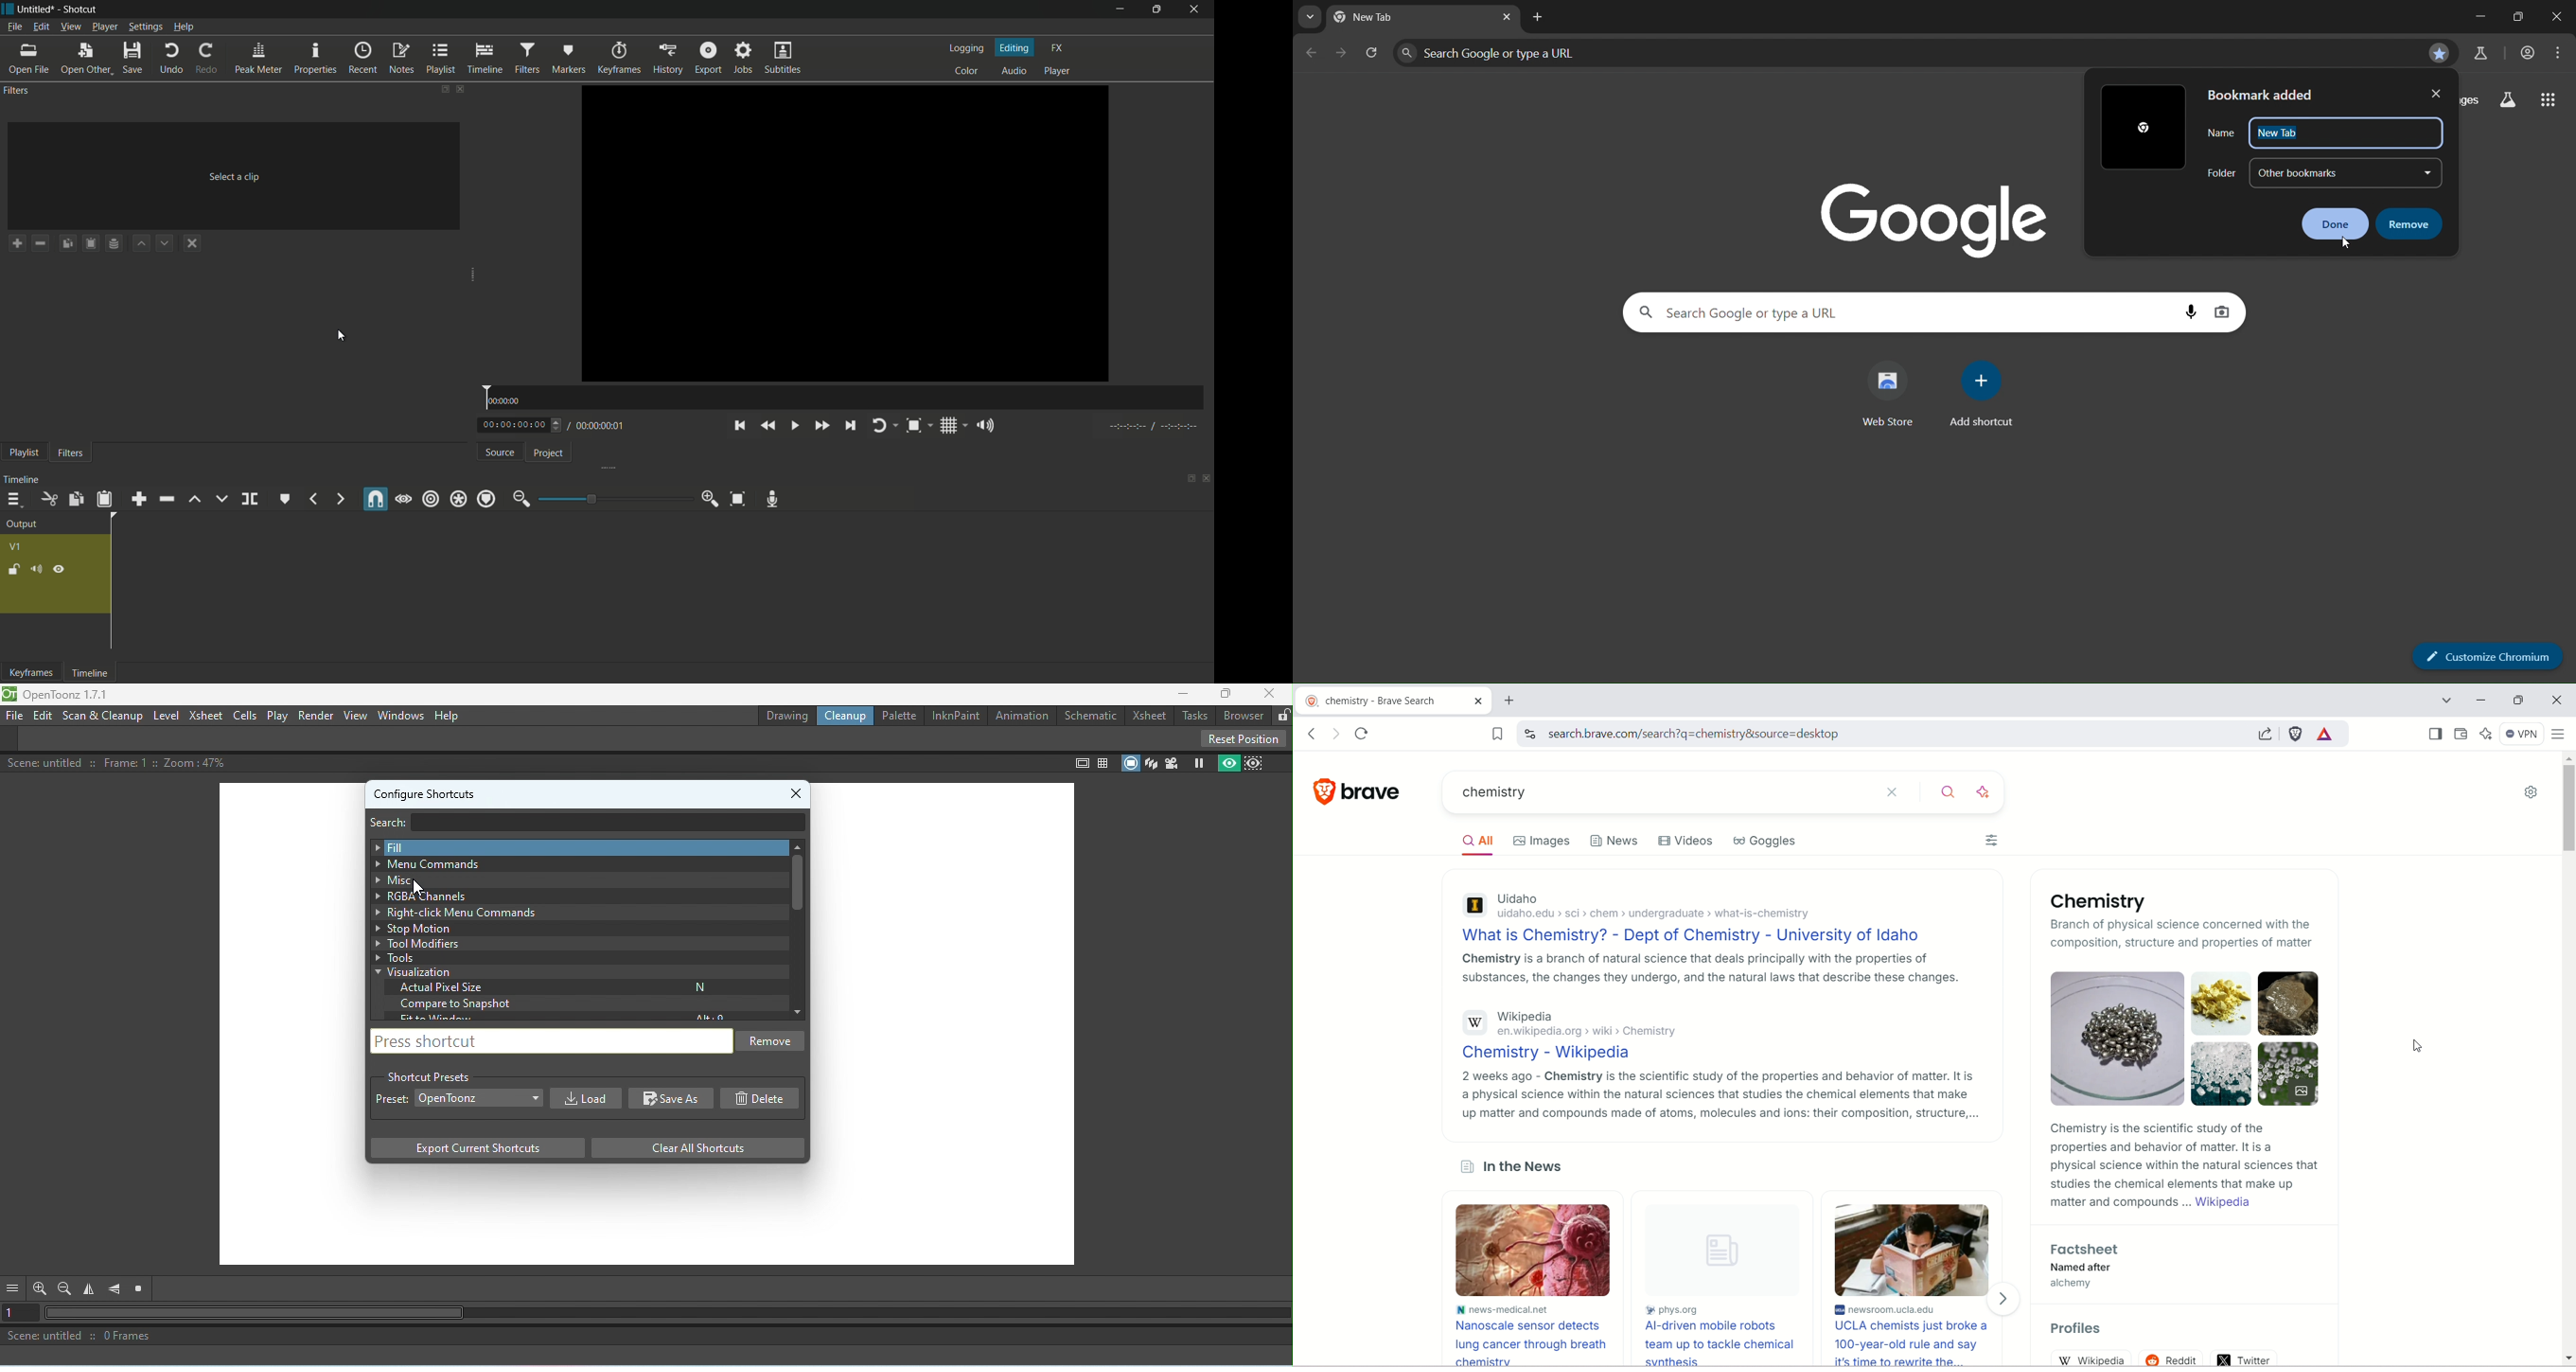 This screenshot has width=2576, height=1372. What do you see at coordinates (354, 717) in the screenshot?
I see `View` at bounding box center [354, 717].